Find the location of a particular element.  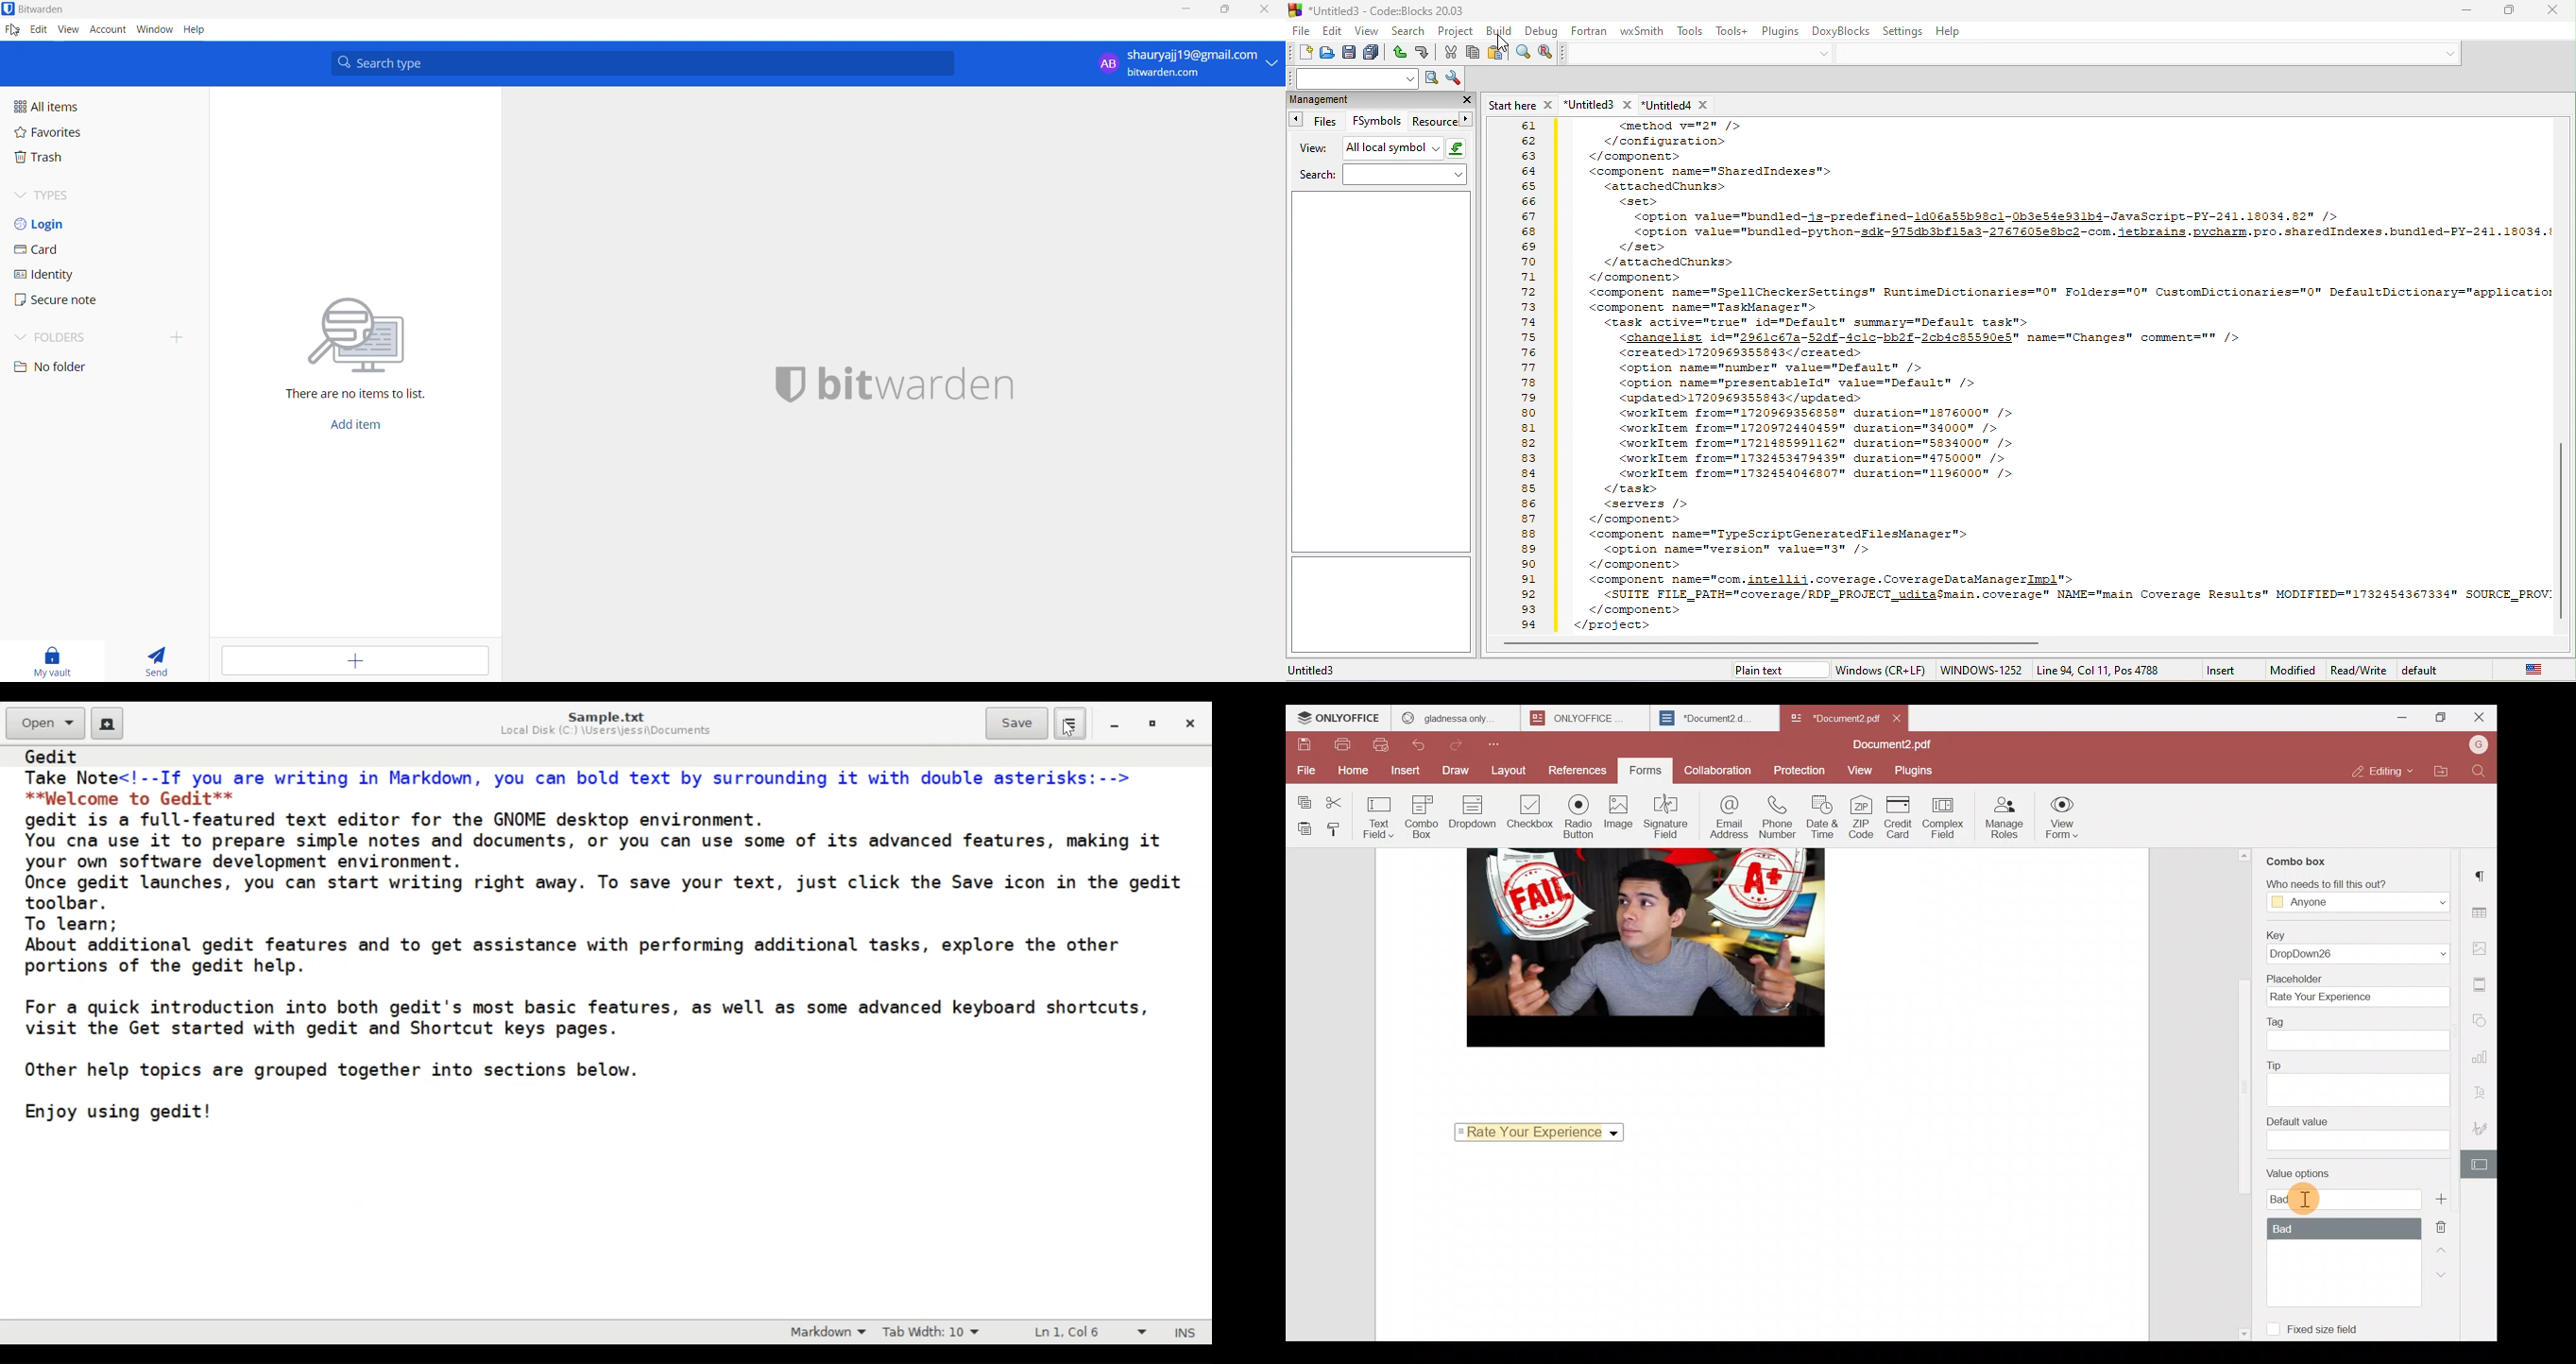

line 94, col 11, pos 4788 is located at coordinates (2099, 670).